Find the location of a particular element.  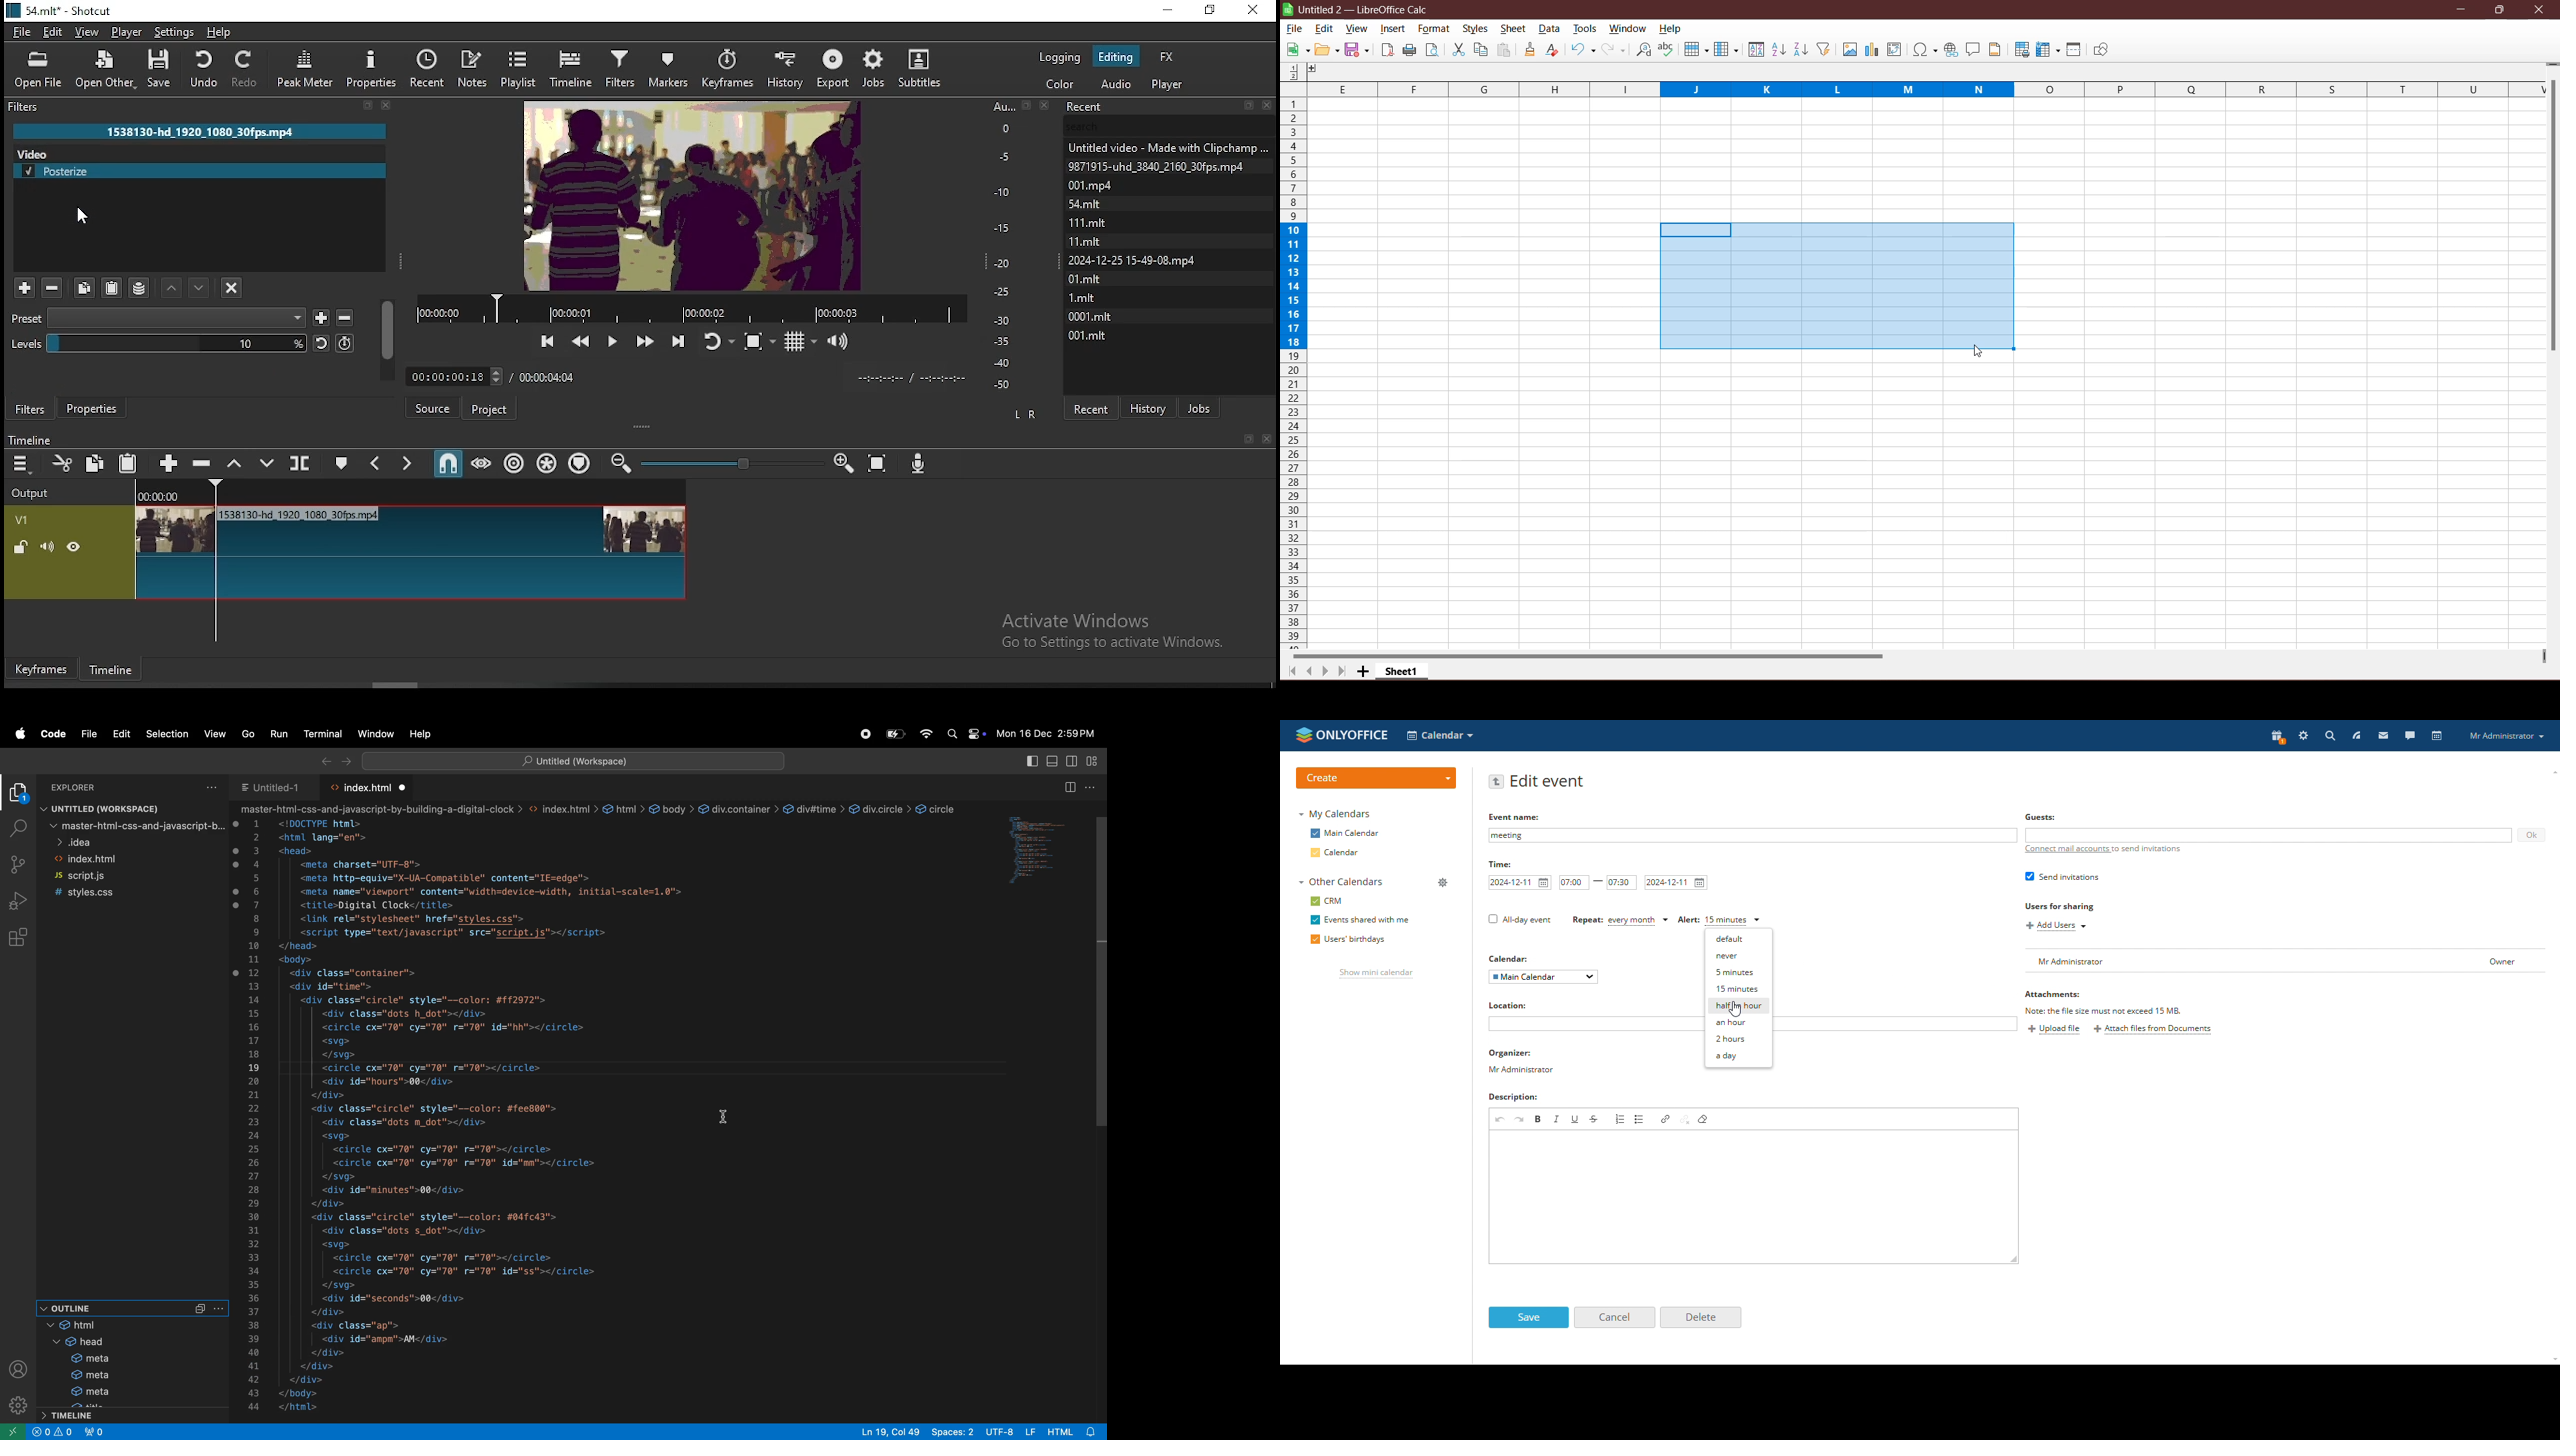

cursor is located at coordinates (1981, 354).